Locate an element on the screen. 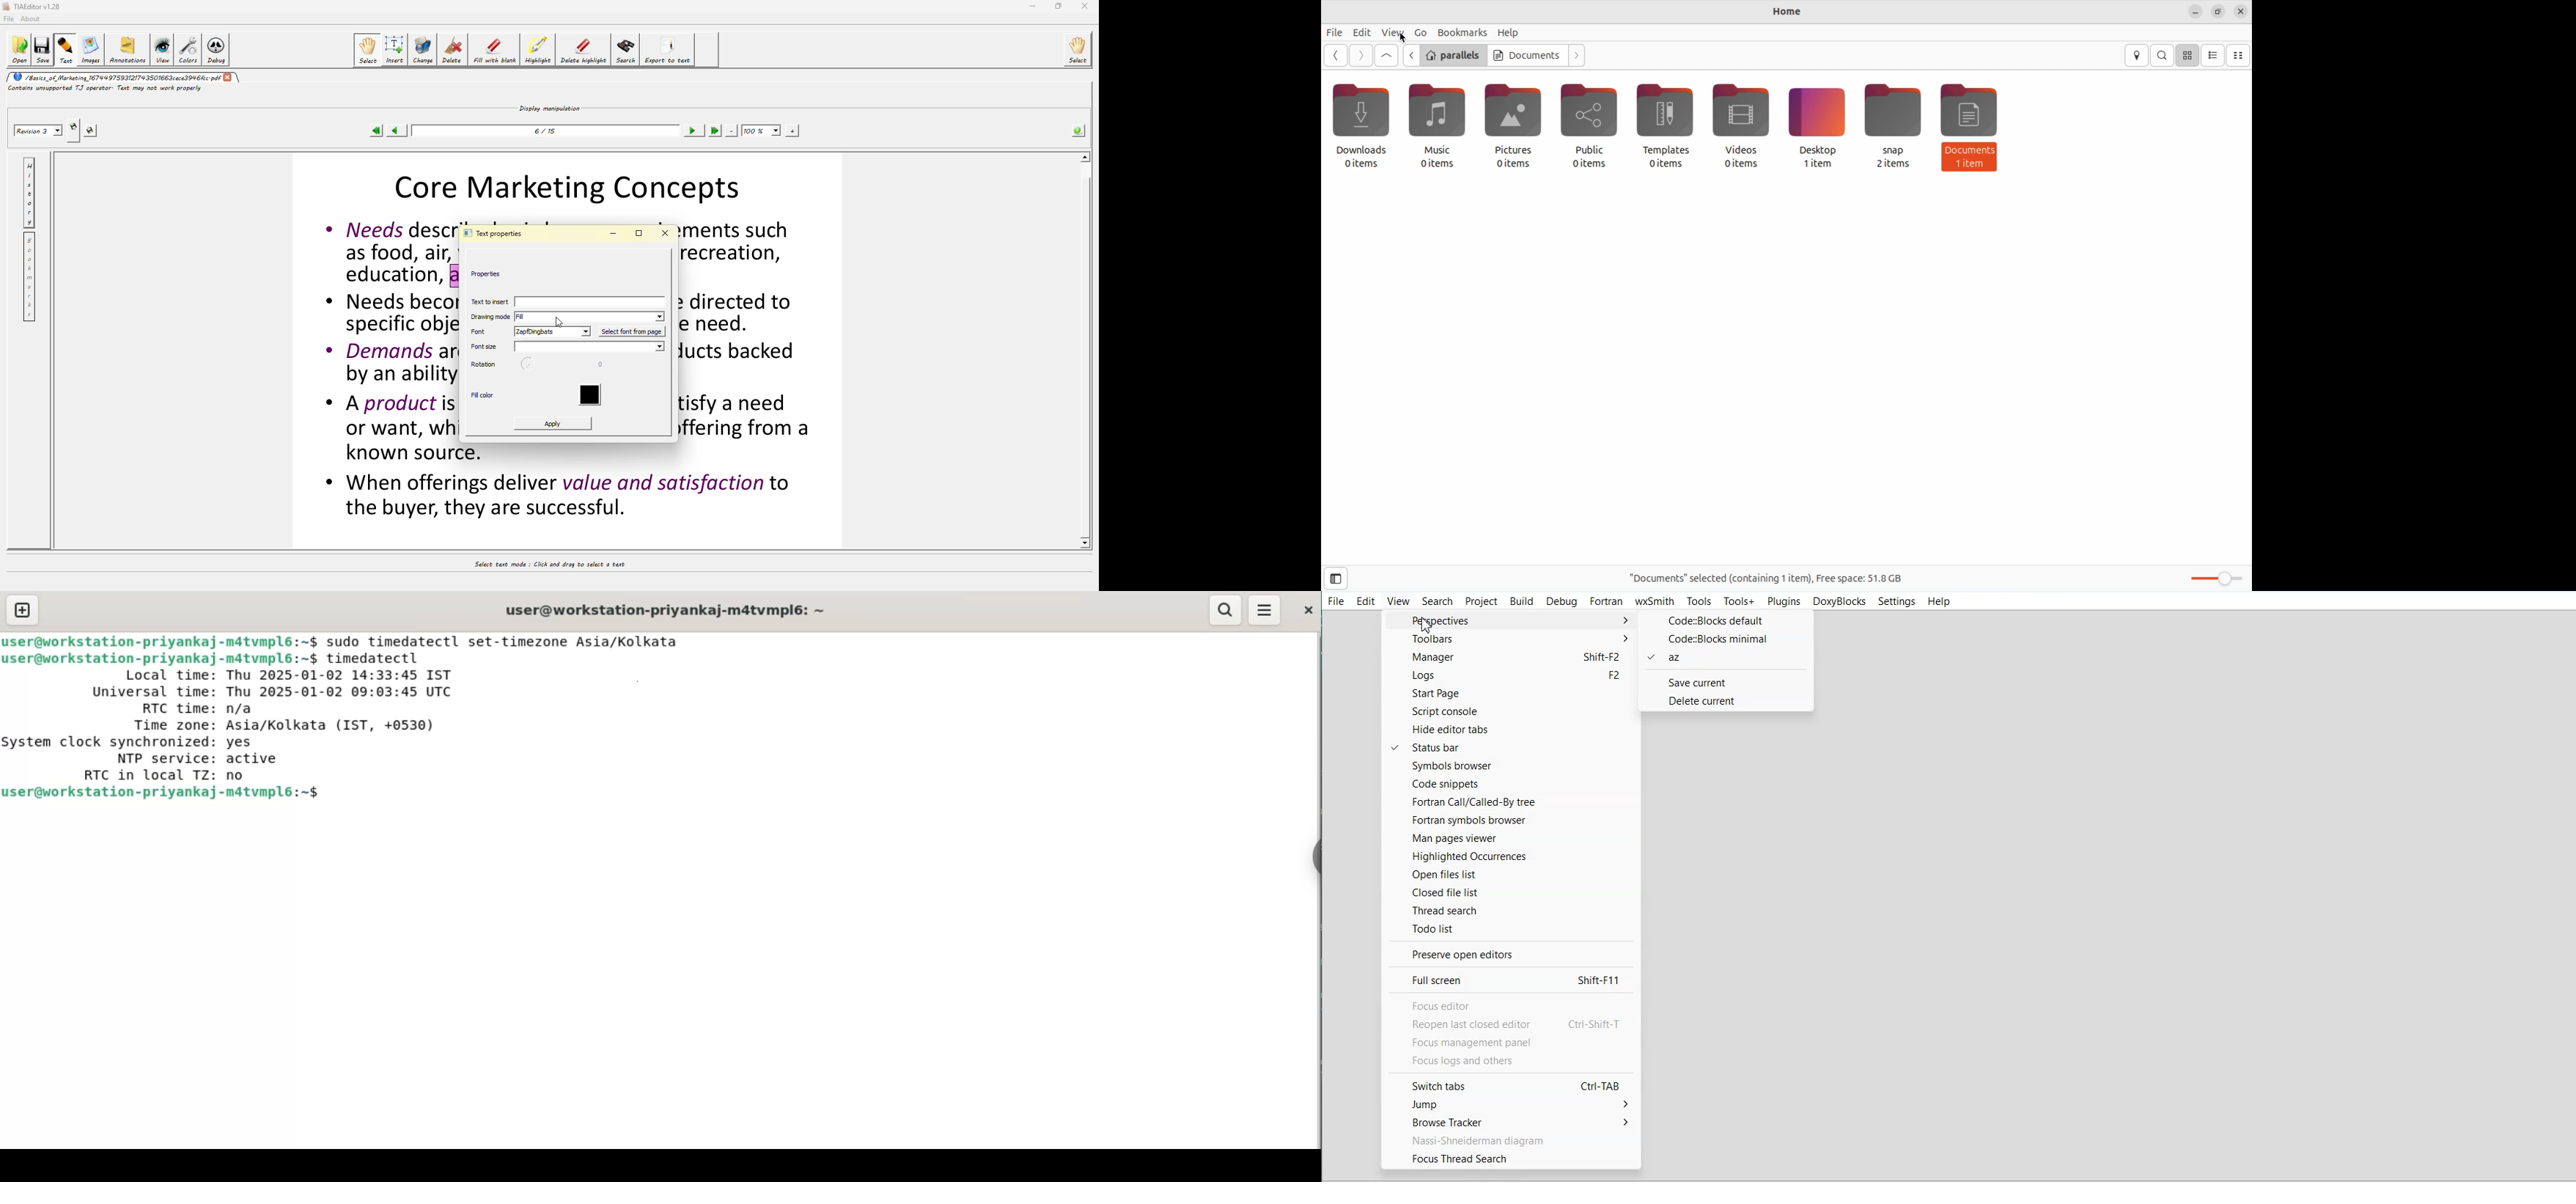 The height and width of the screenshot is (1204, 2576). Fortran call is located at coordinates (1511, 801).